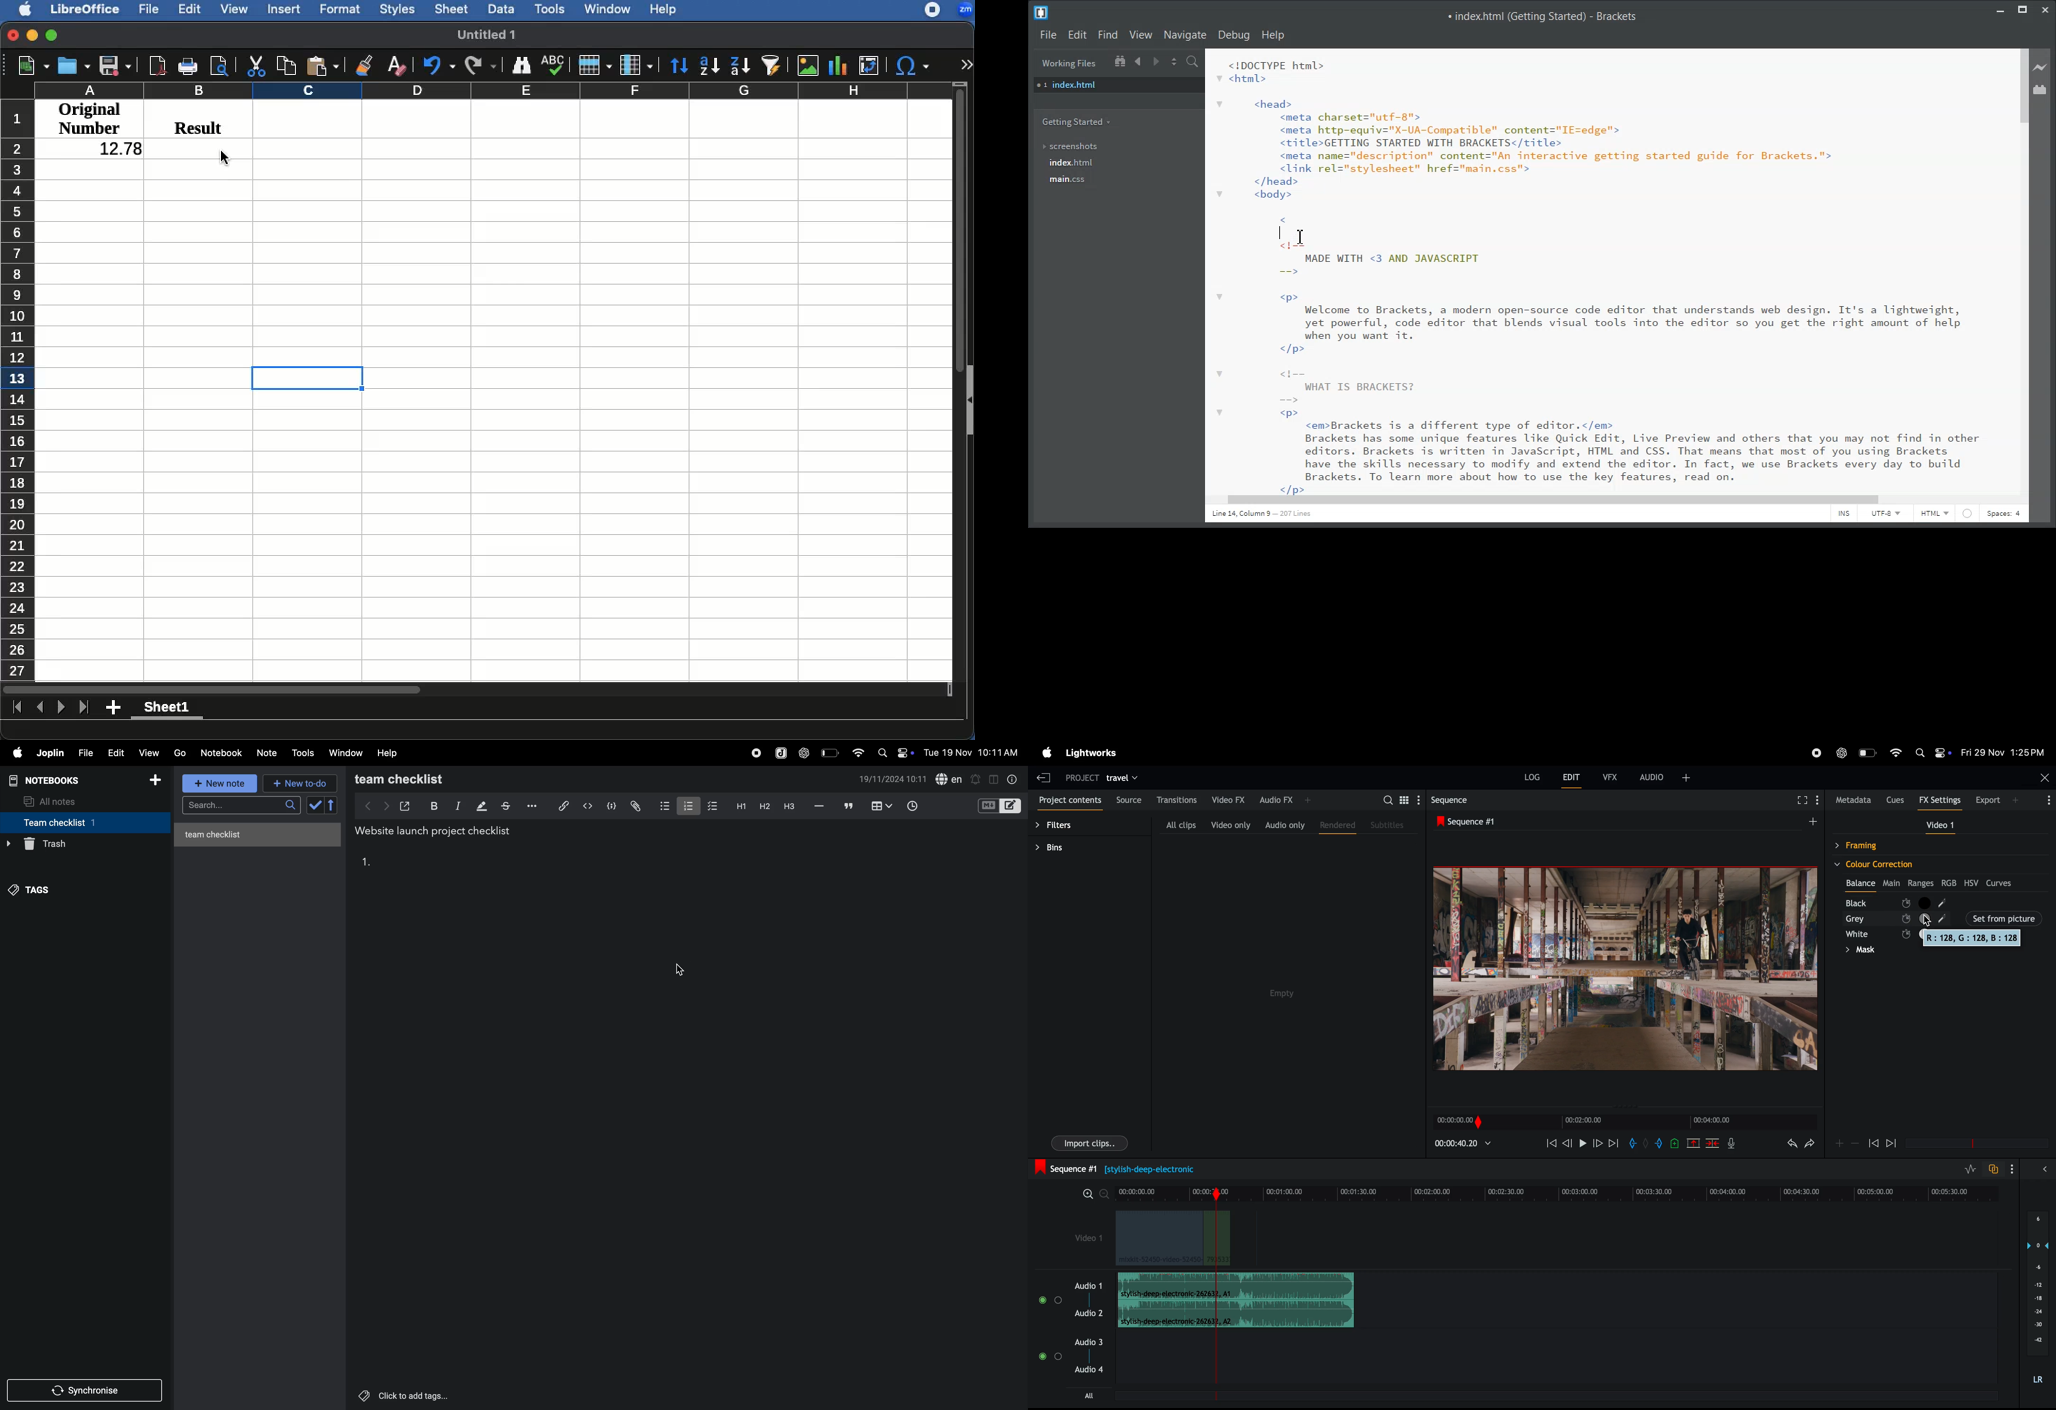 The image size is (2072, 1428). I want to click on all clips, so click(1180, 825).